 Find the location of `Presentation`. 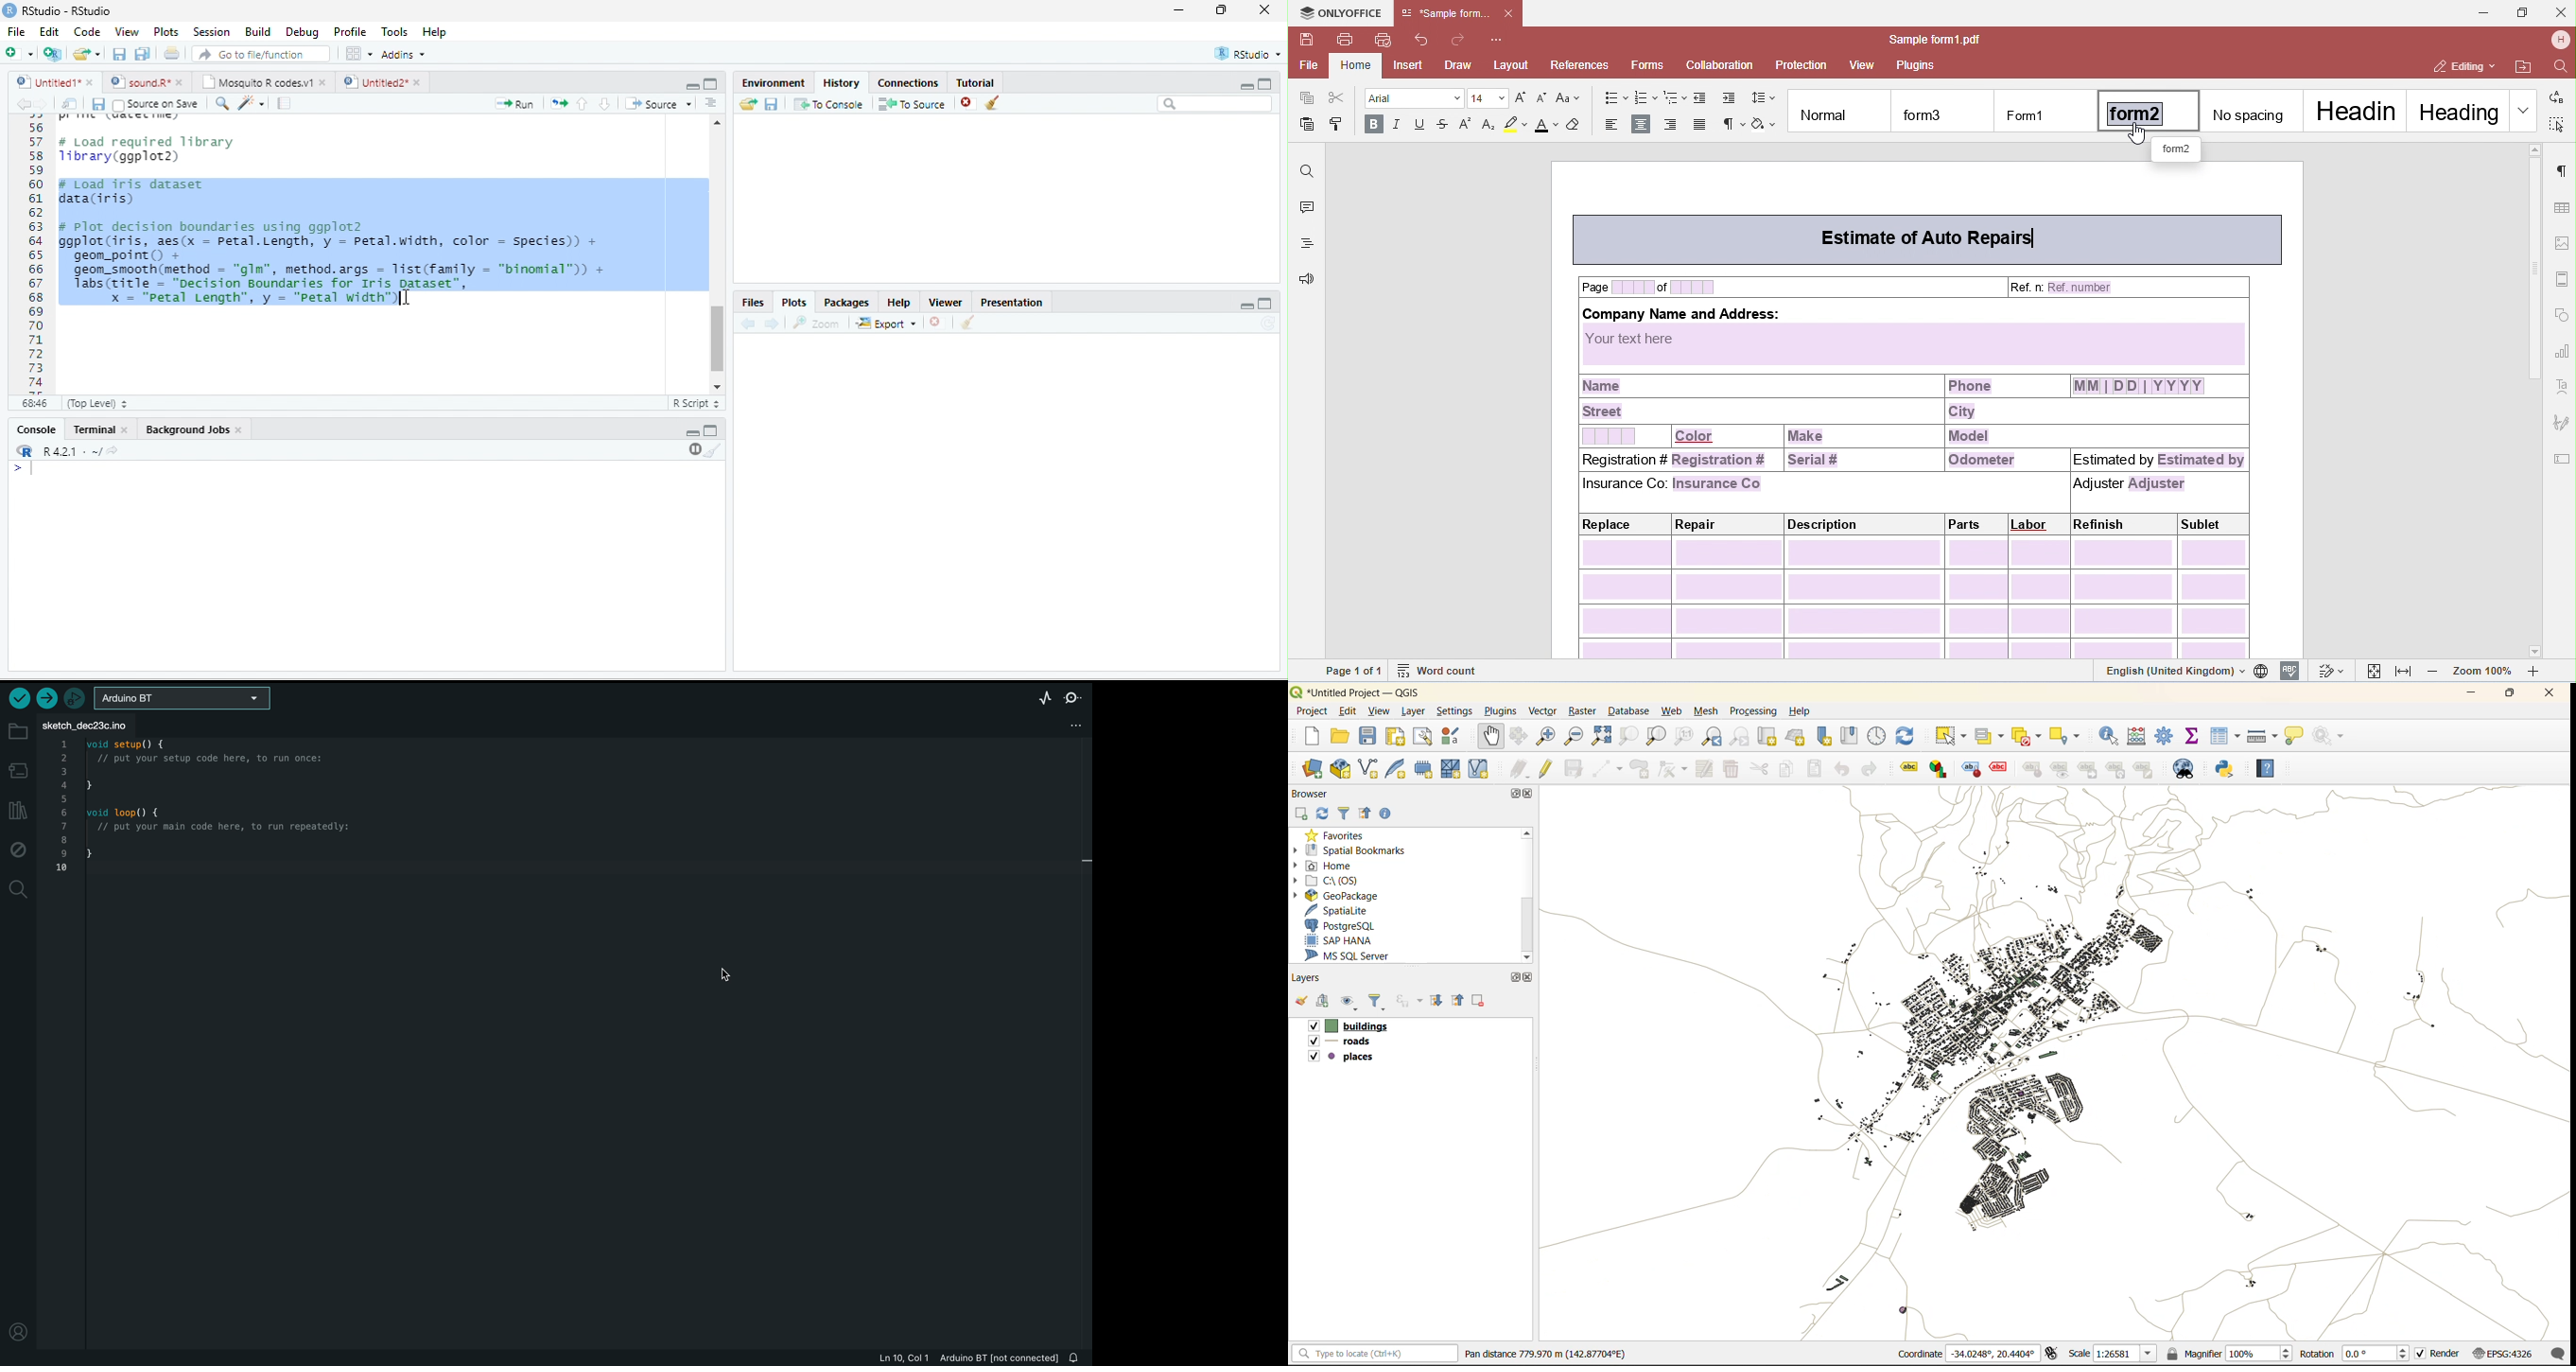

Presentation is located at coordinates (1013, 303).